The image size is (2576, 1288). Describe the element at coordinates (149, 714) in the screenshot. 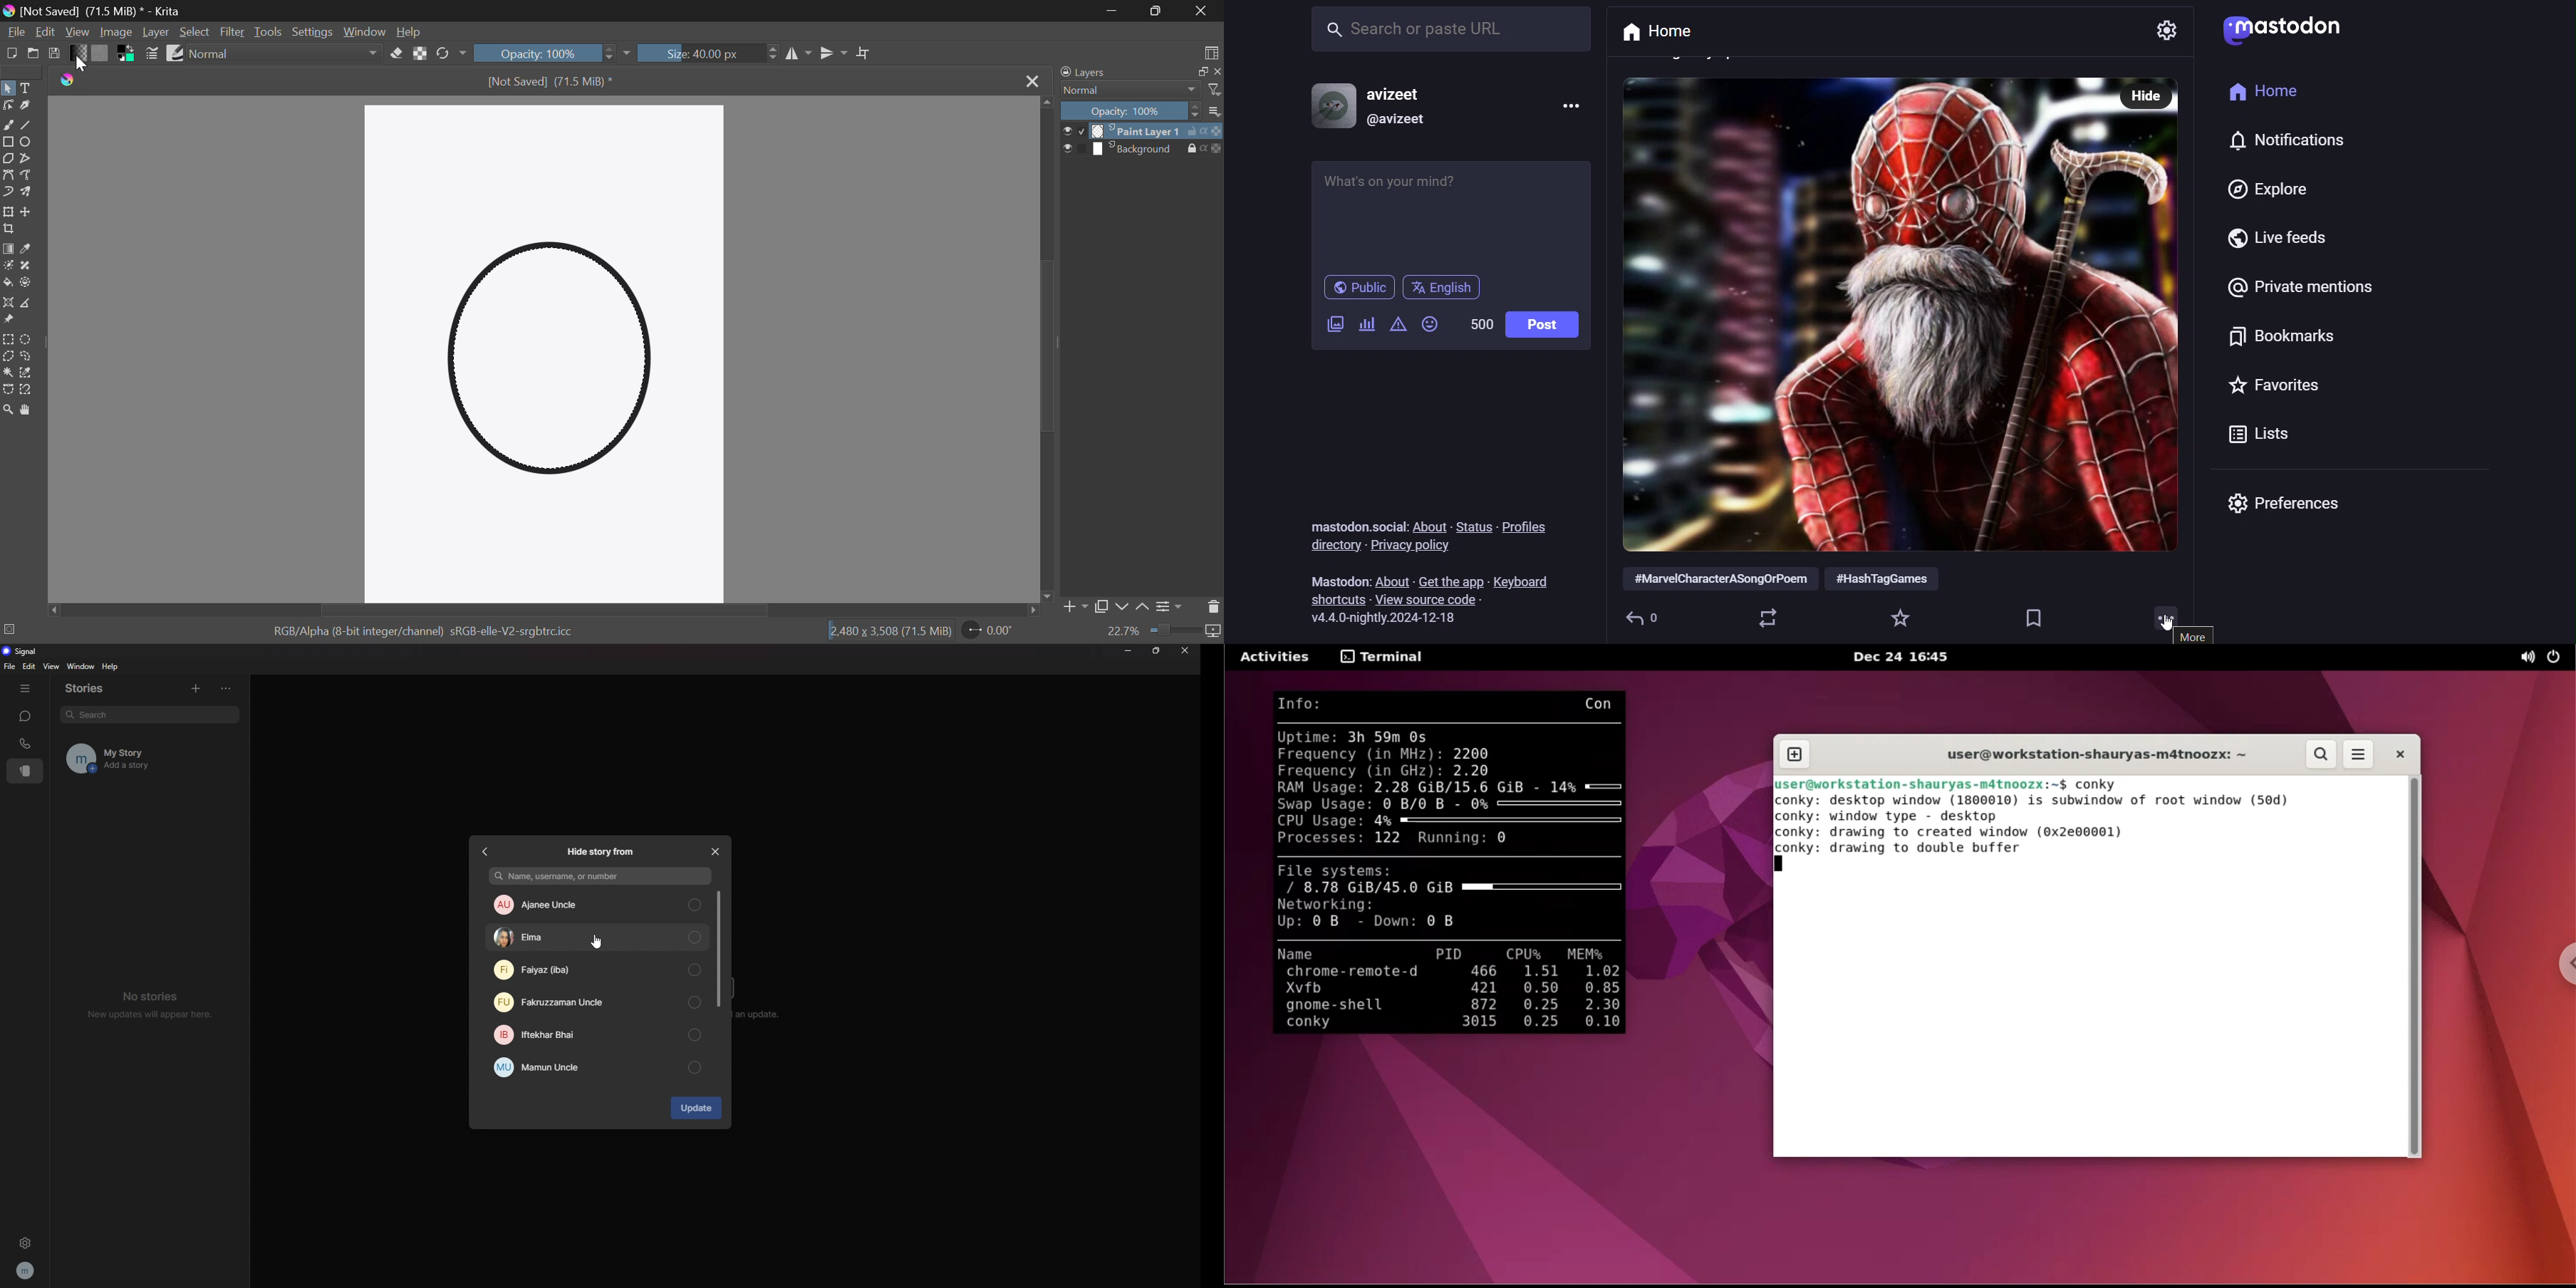

I see `search` at that location.